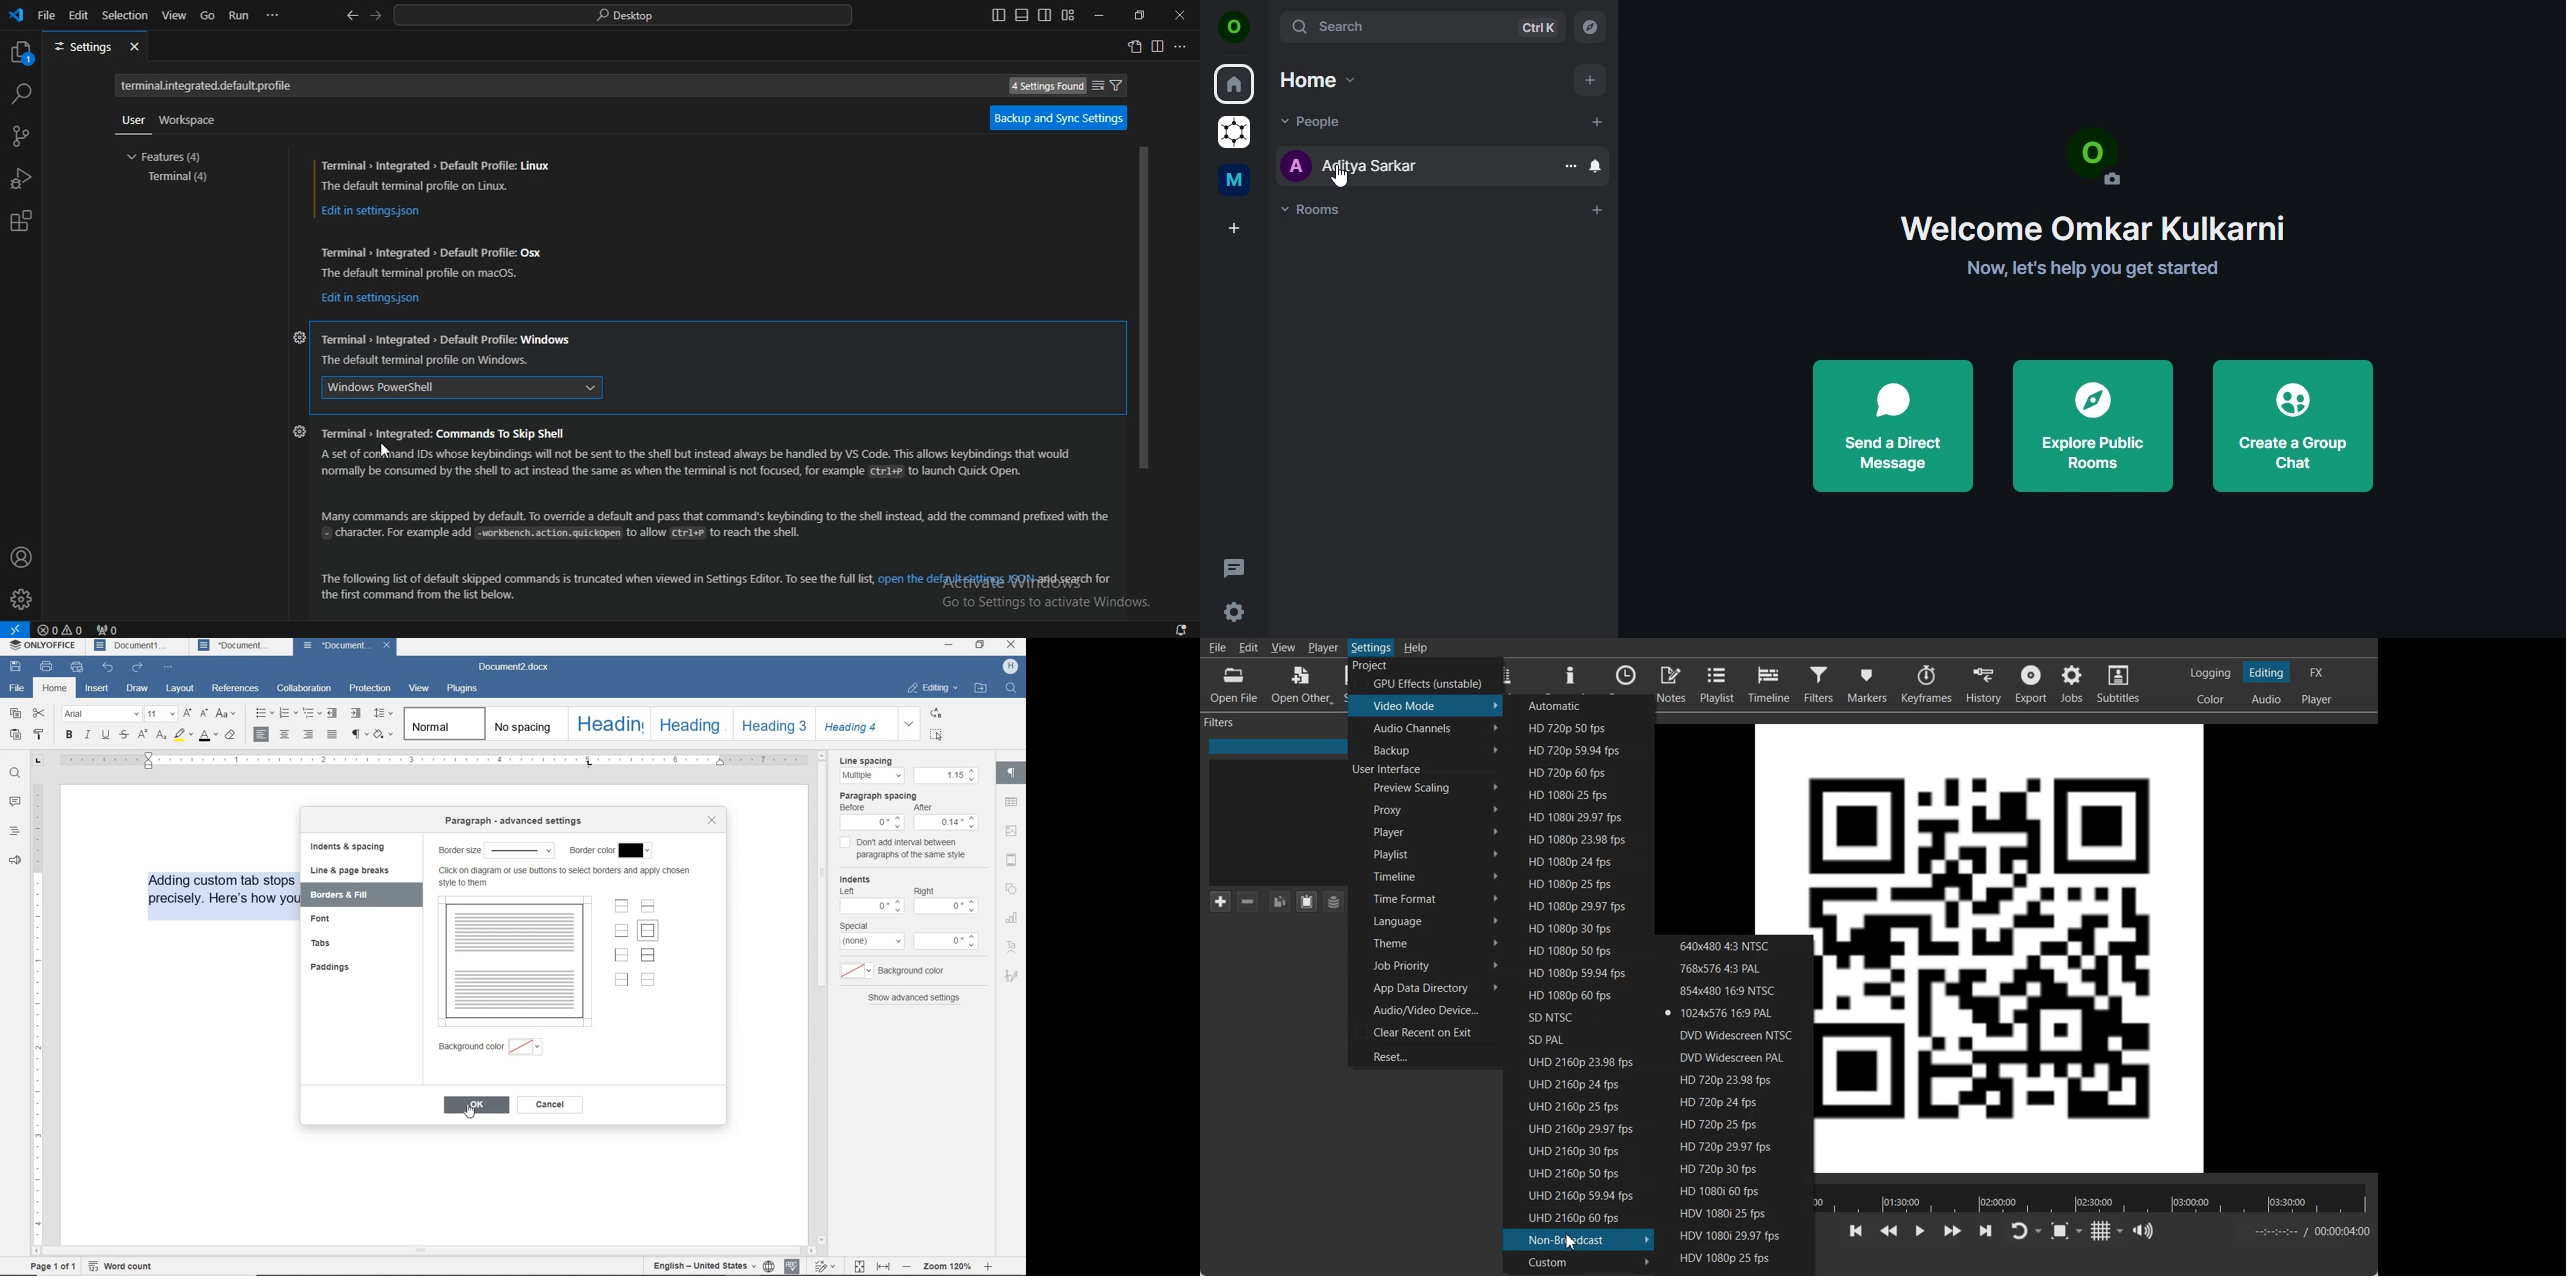 Image resolution: width=2576 pixels, height=1288 pixels. What do you see at coordinates (1415, 647) in the screenshot?
I see `Help` at bounding box center [1415, 647].